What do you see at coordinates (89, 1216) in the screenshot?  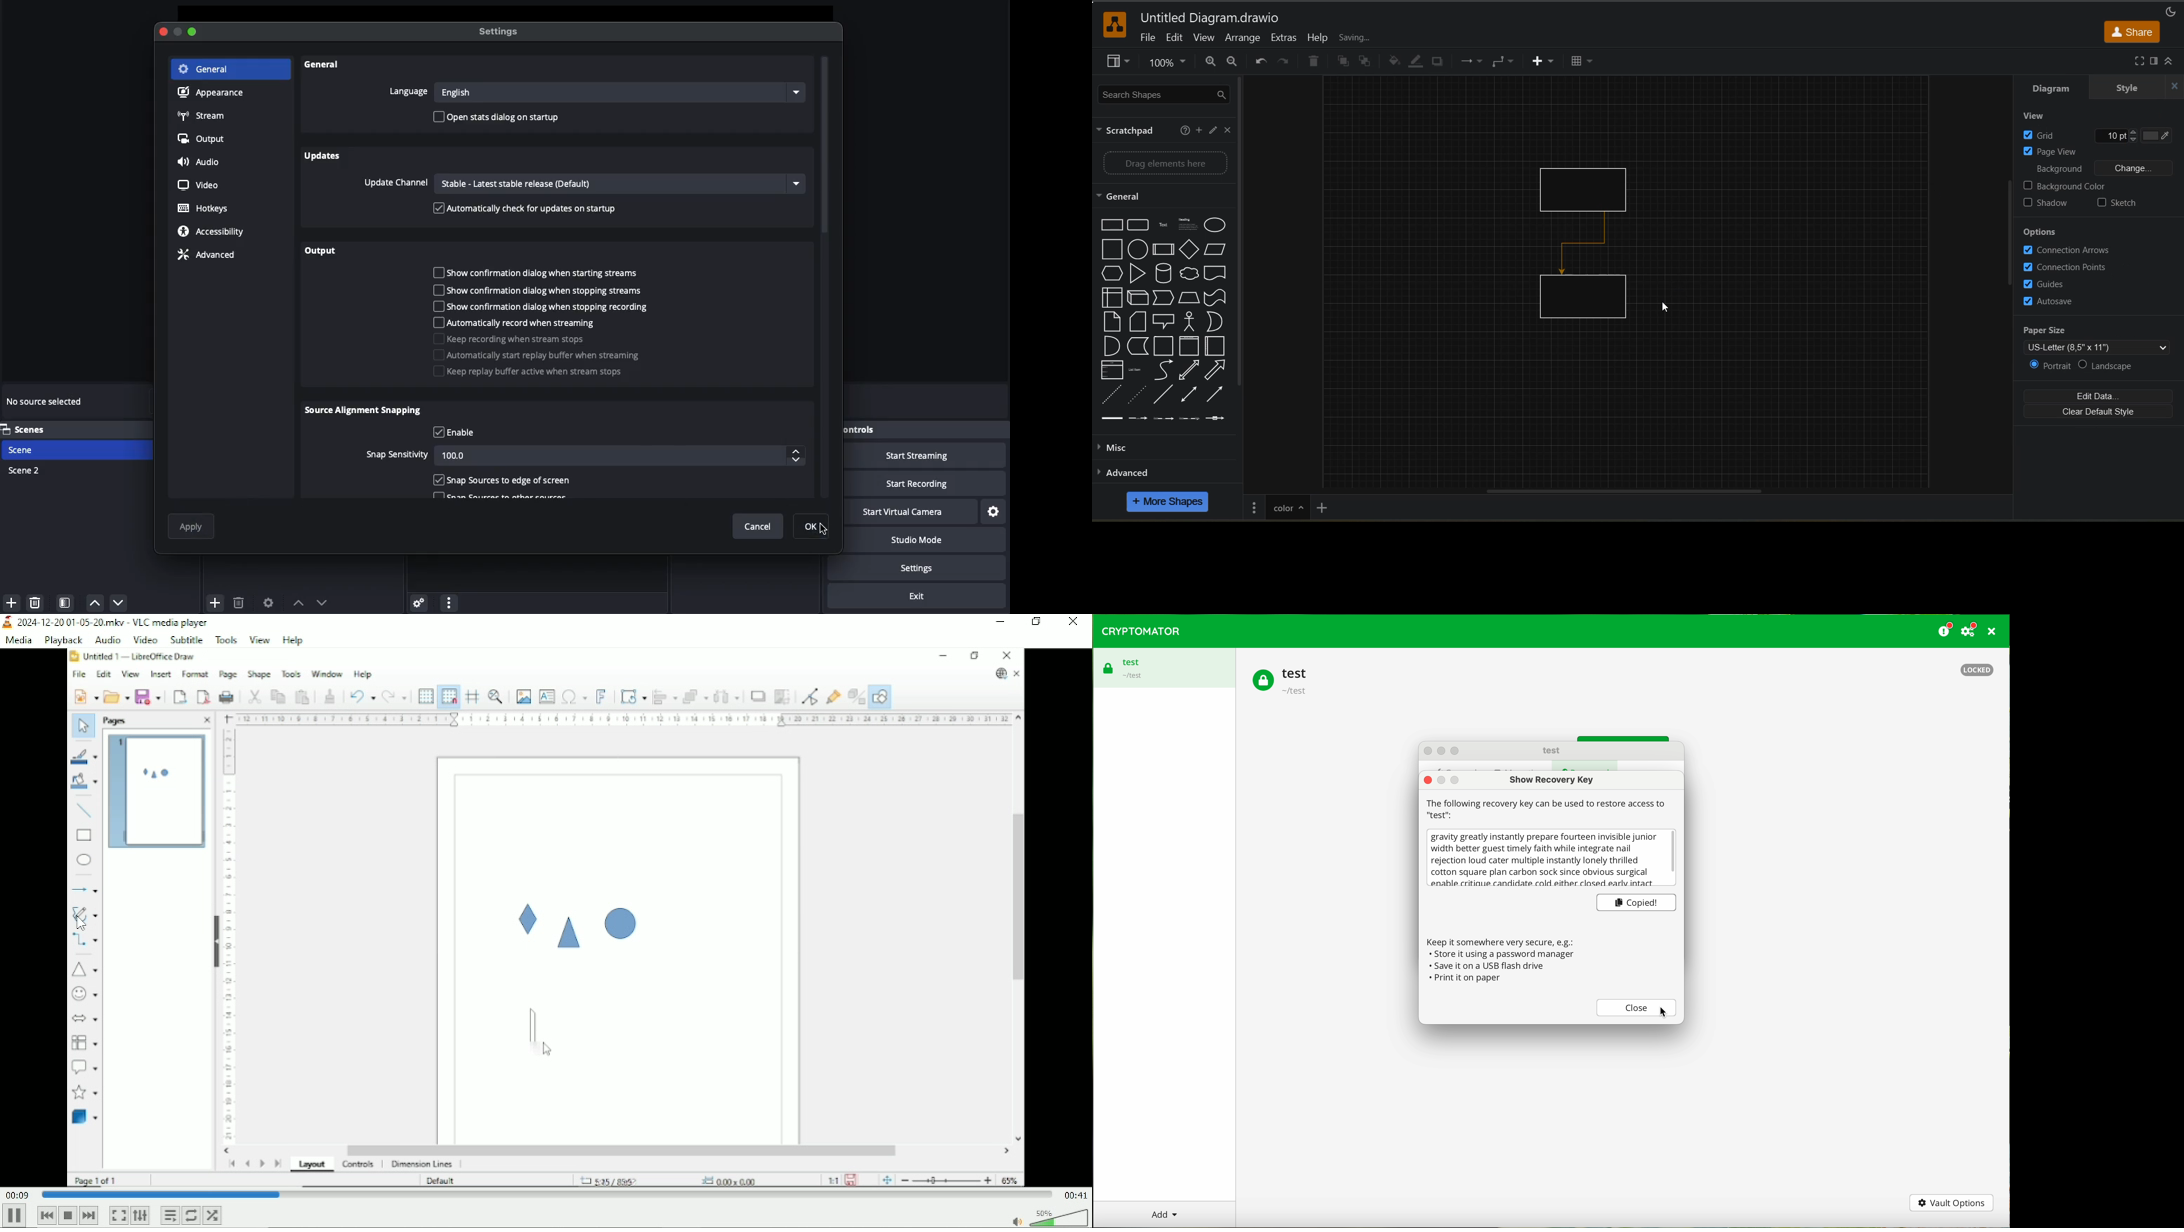 I see `Next` at bounding box center [89, 1216].